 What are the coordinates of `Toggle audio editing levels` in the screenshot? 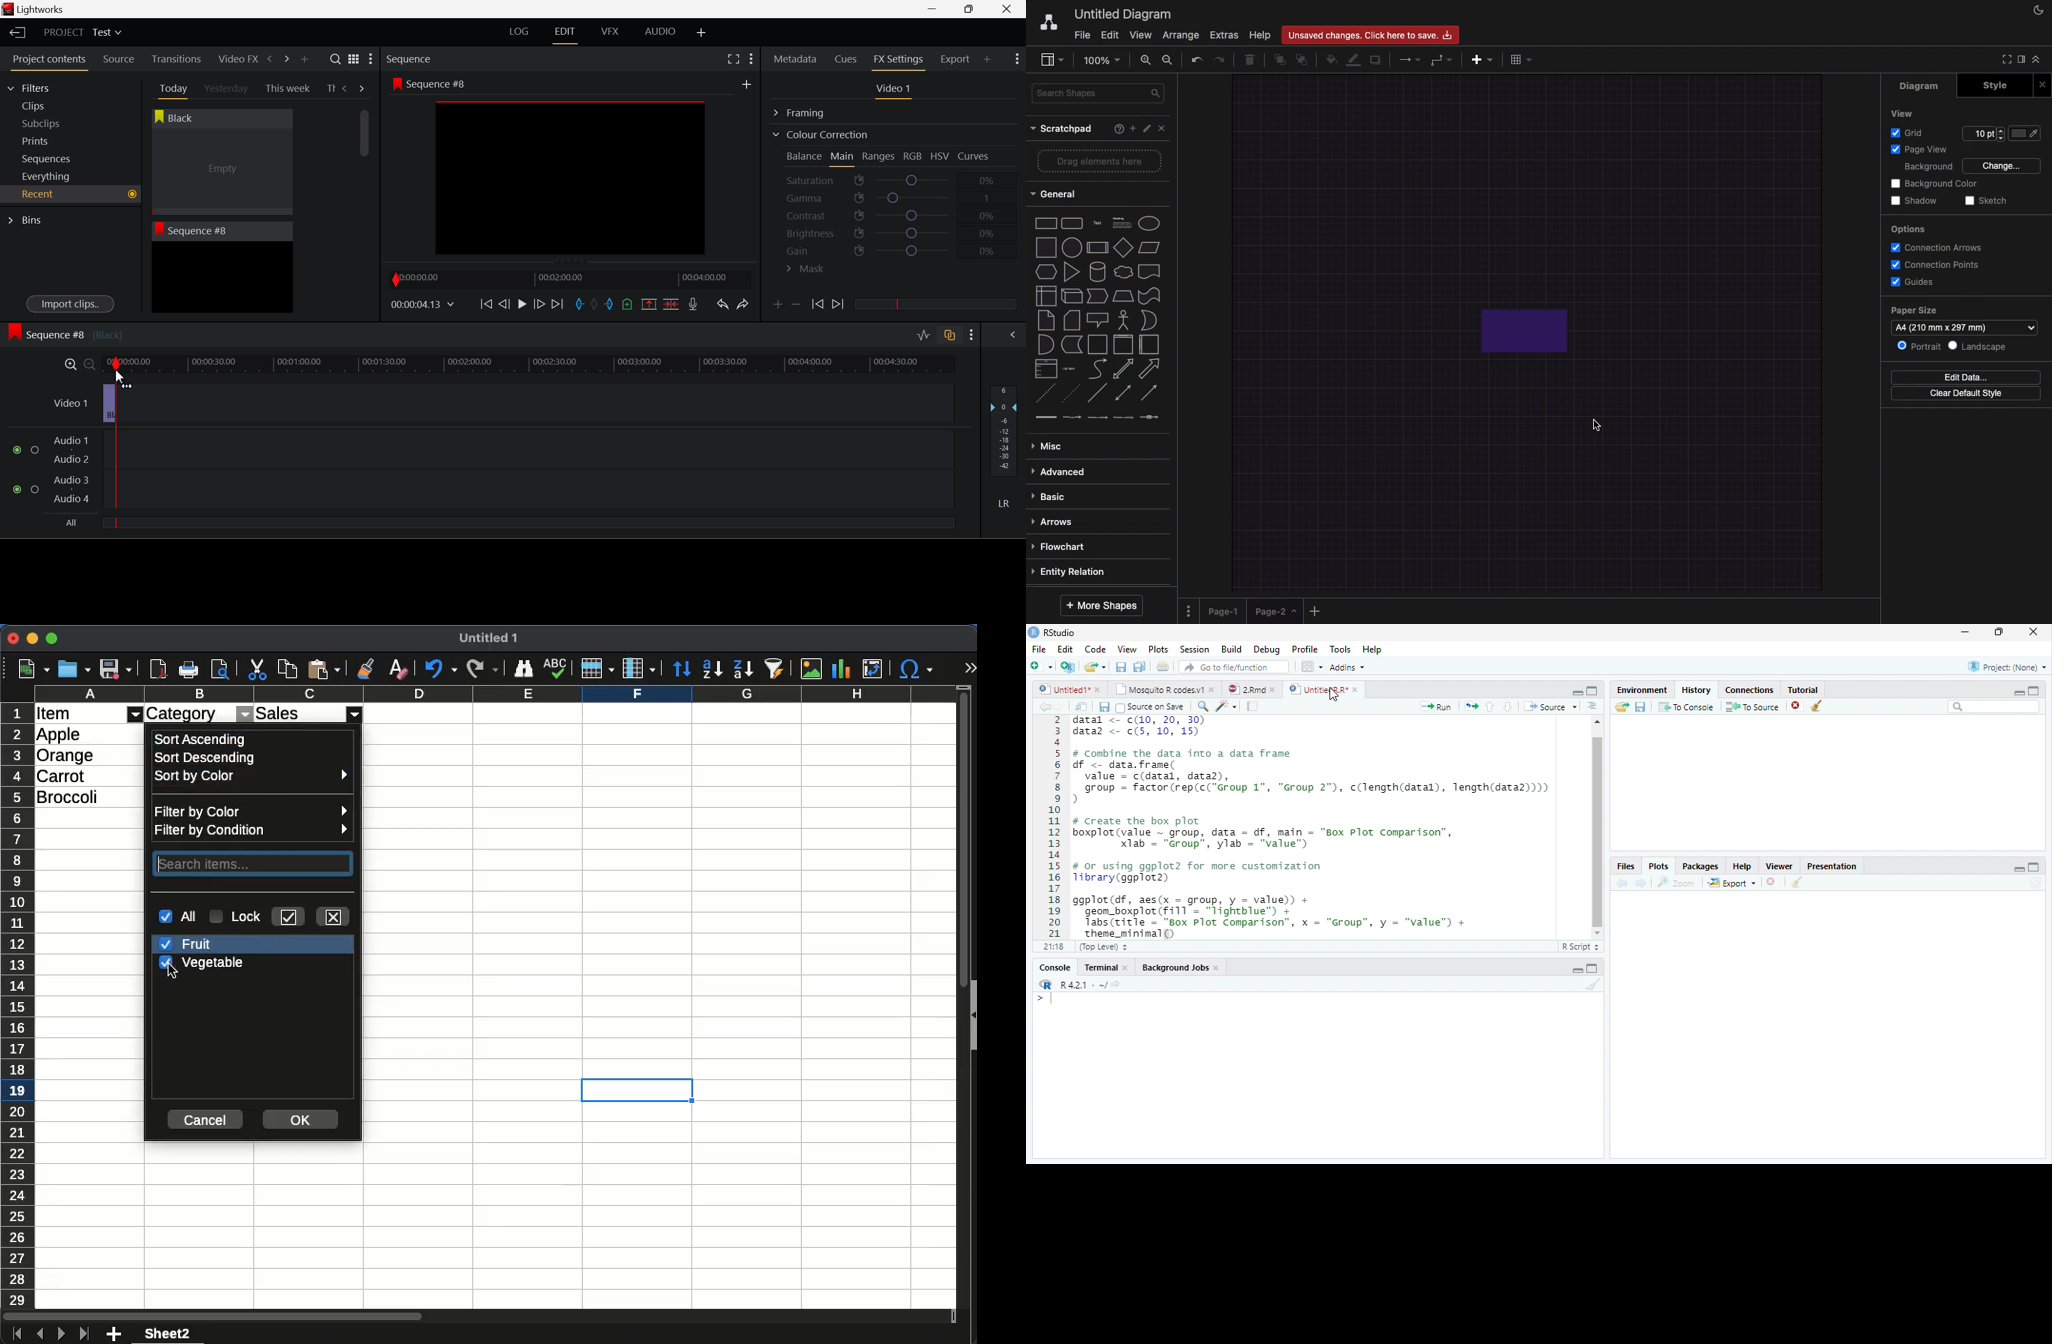 It's located at (924, 334).